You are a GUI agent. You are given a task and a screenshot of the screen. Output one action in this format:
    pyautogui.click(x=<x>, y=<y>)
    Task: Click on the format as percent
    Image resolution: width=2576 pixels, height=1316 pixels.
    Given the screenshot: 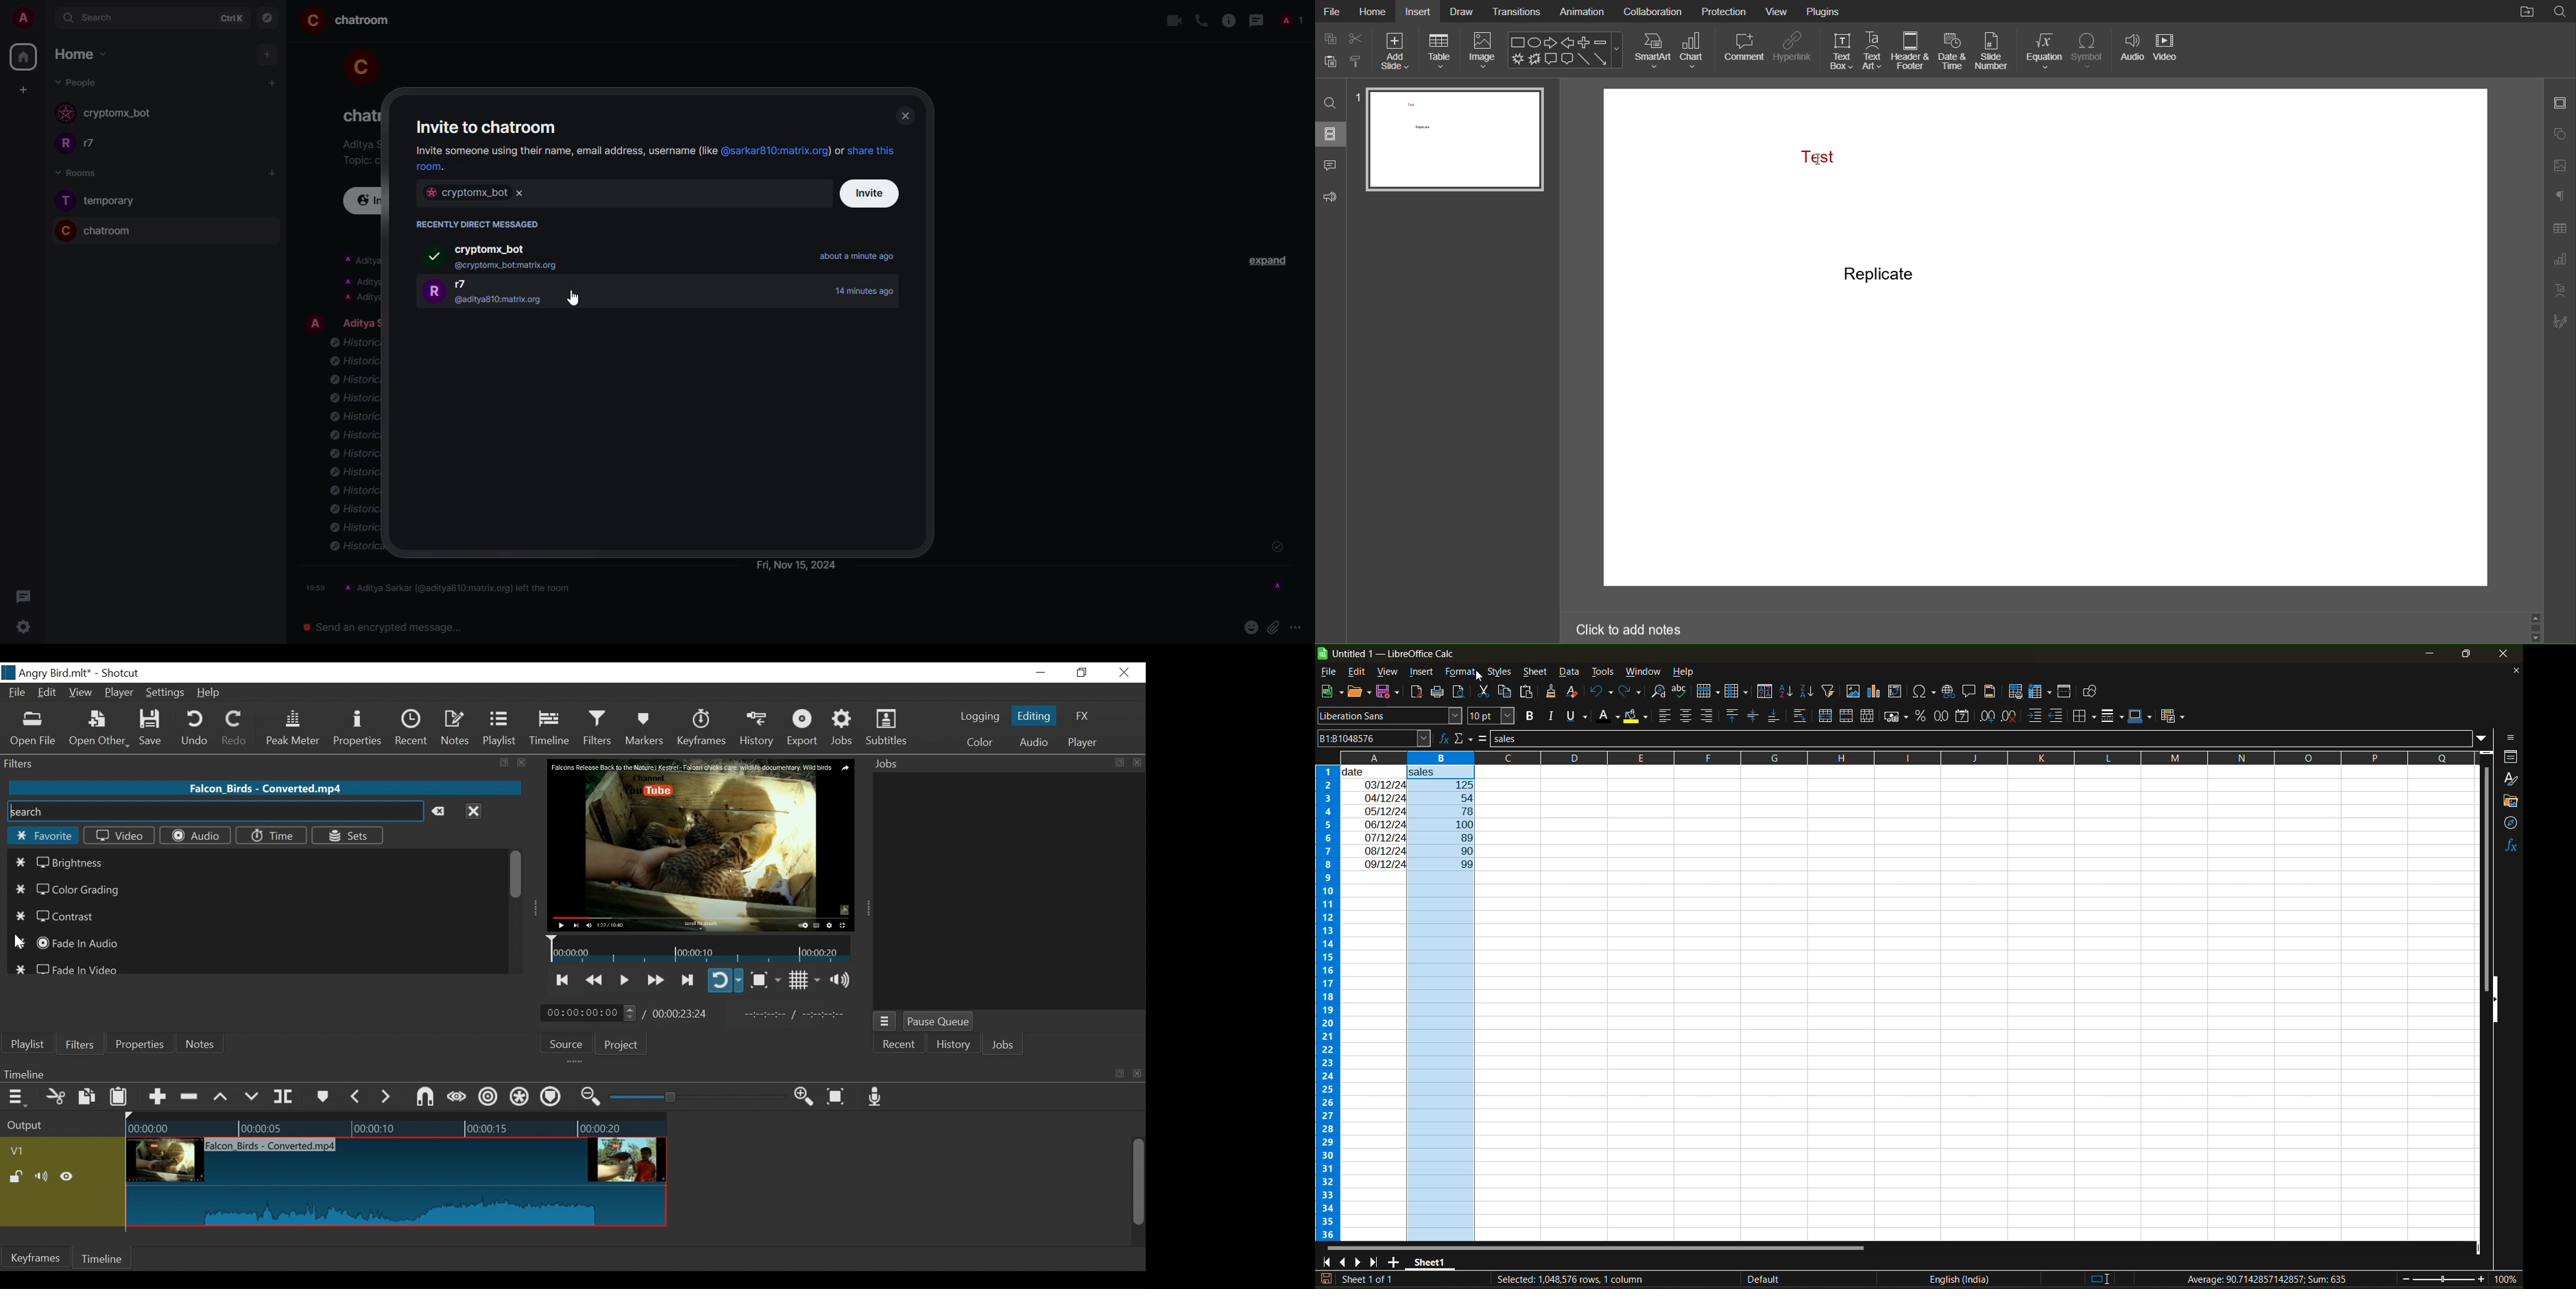 What is the action you would take?
    pyautogui.click(x=1922, y=716)
    